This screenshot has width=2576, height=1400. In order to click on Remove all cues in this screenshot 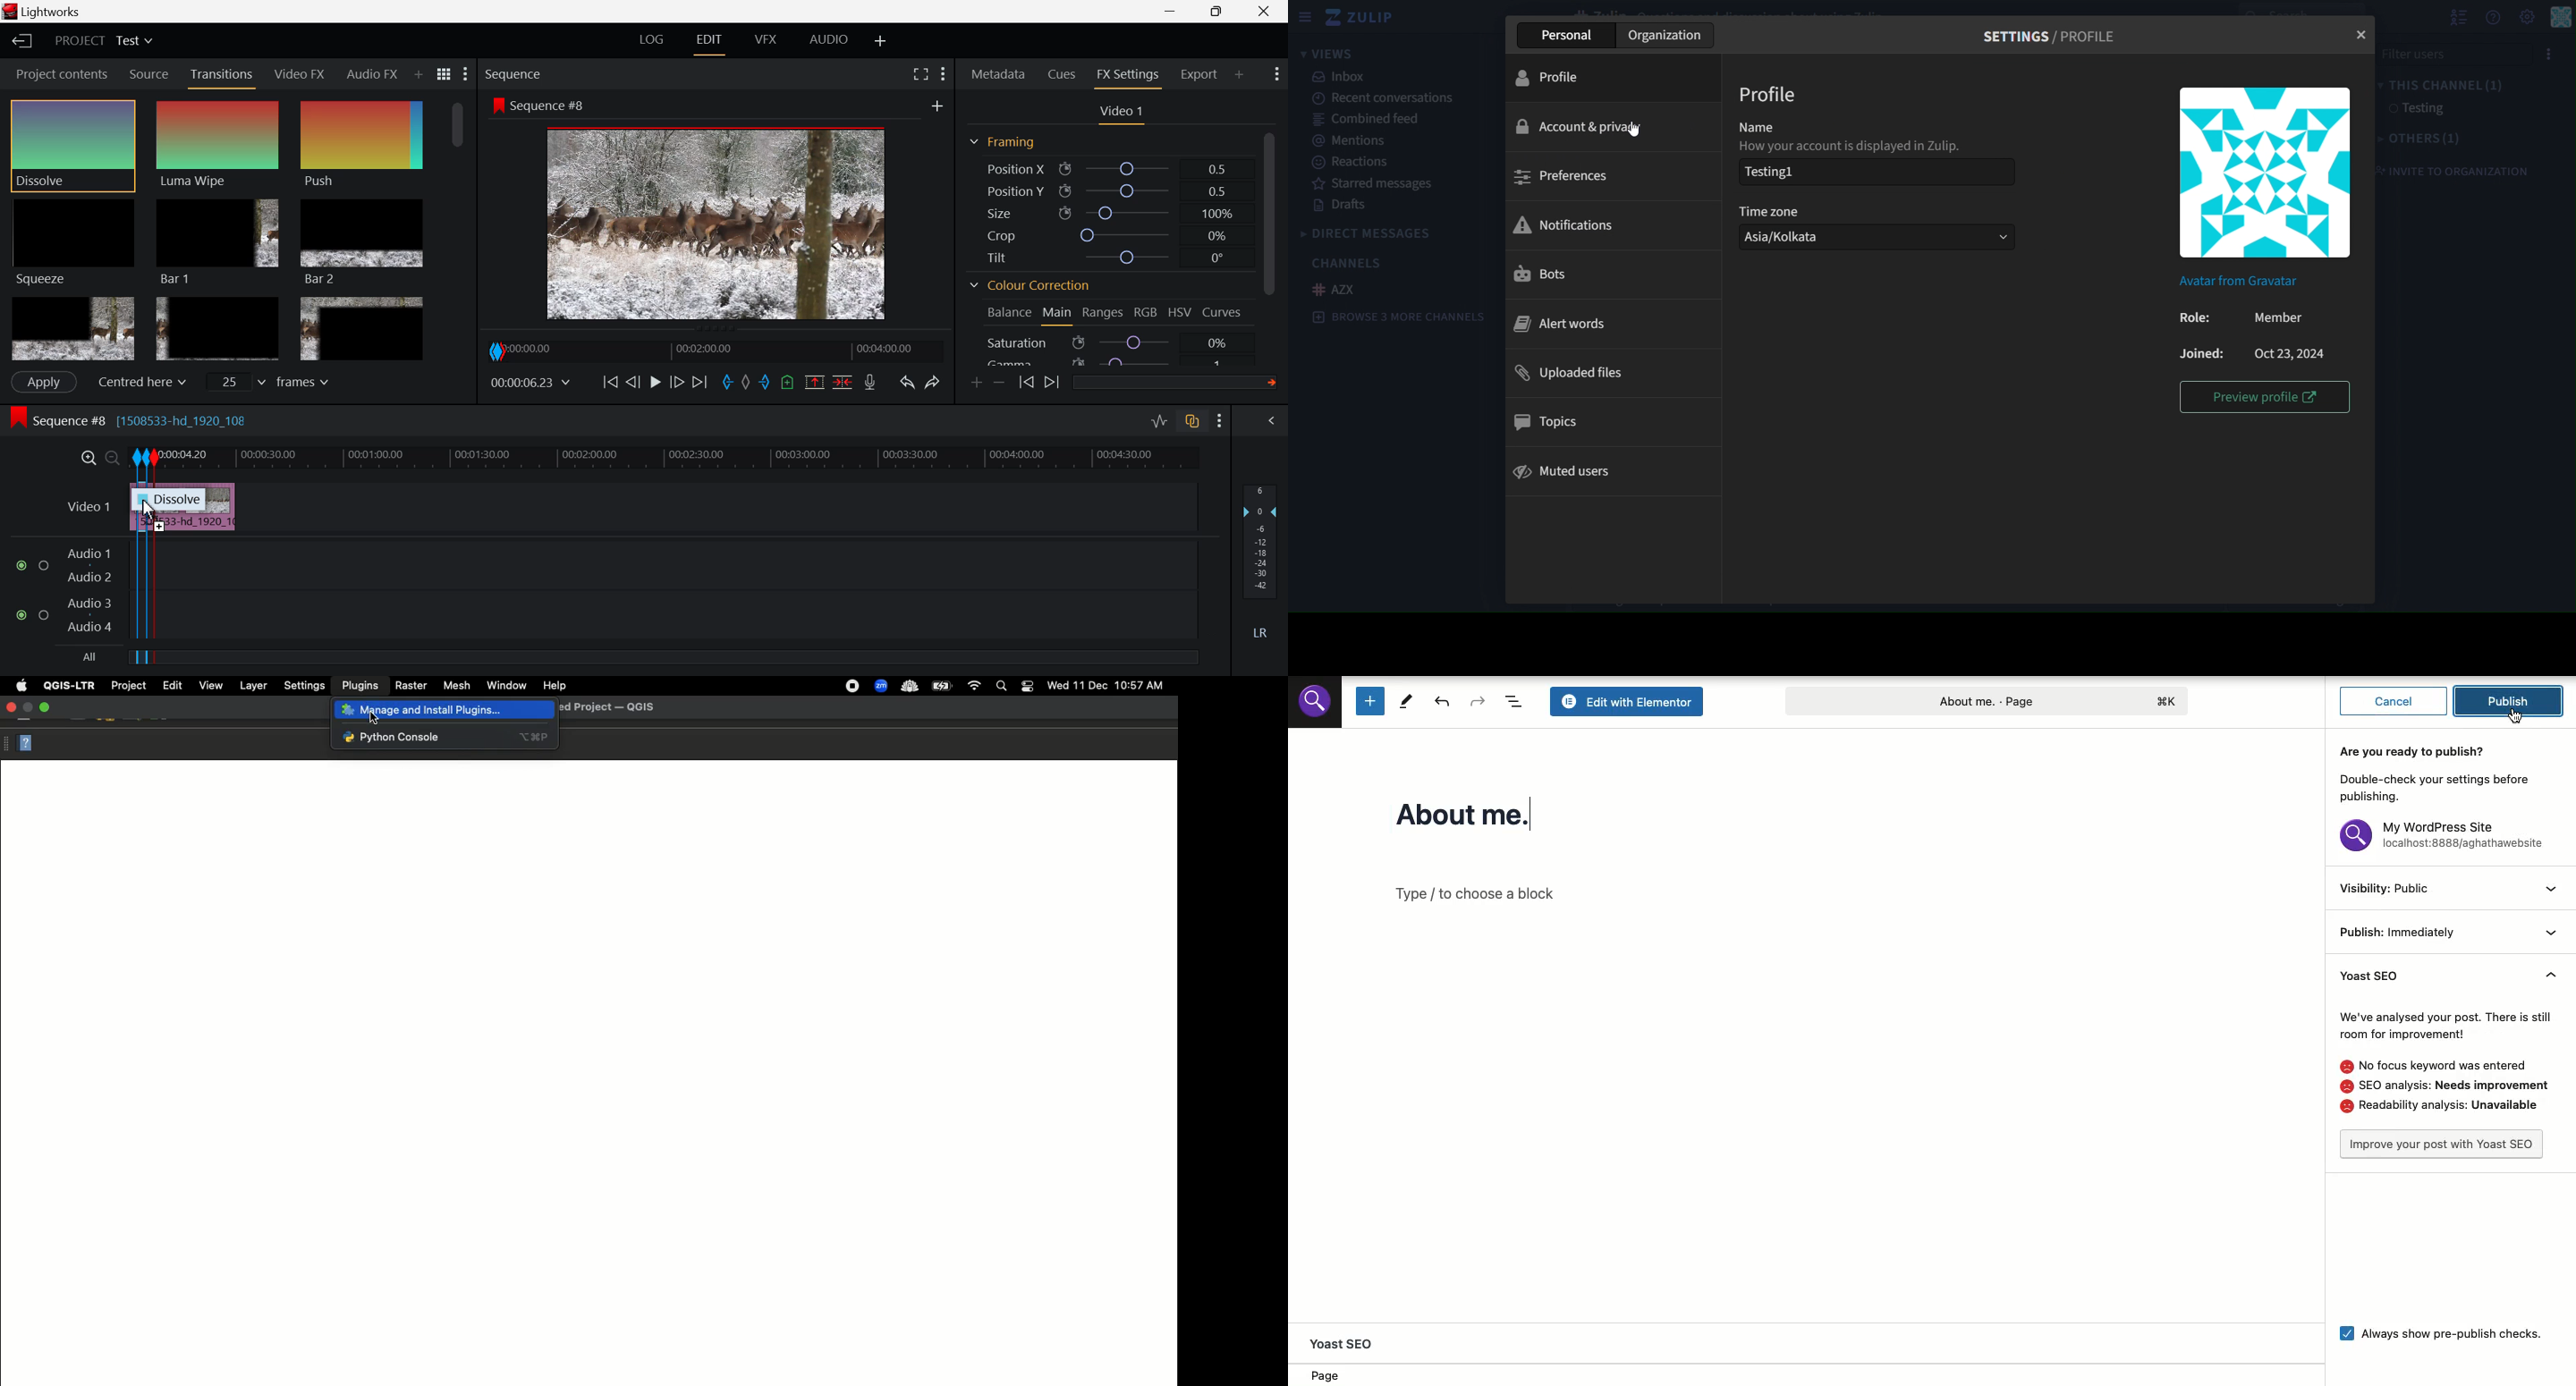, I will do `click(786, 382)`.